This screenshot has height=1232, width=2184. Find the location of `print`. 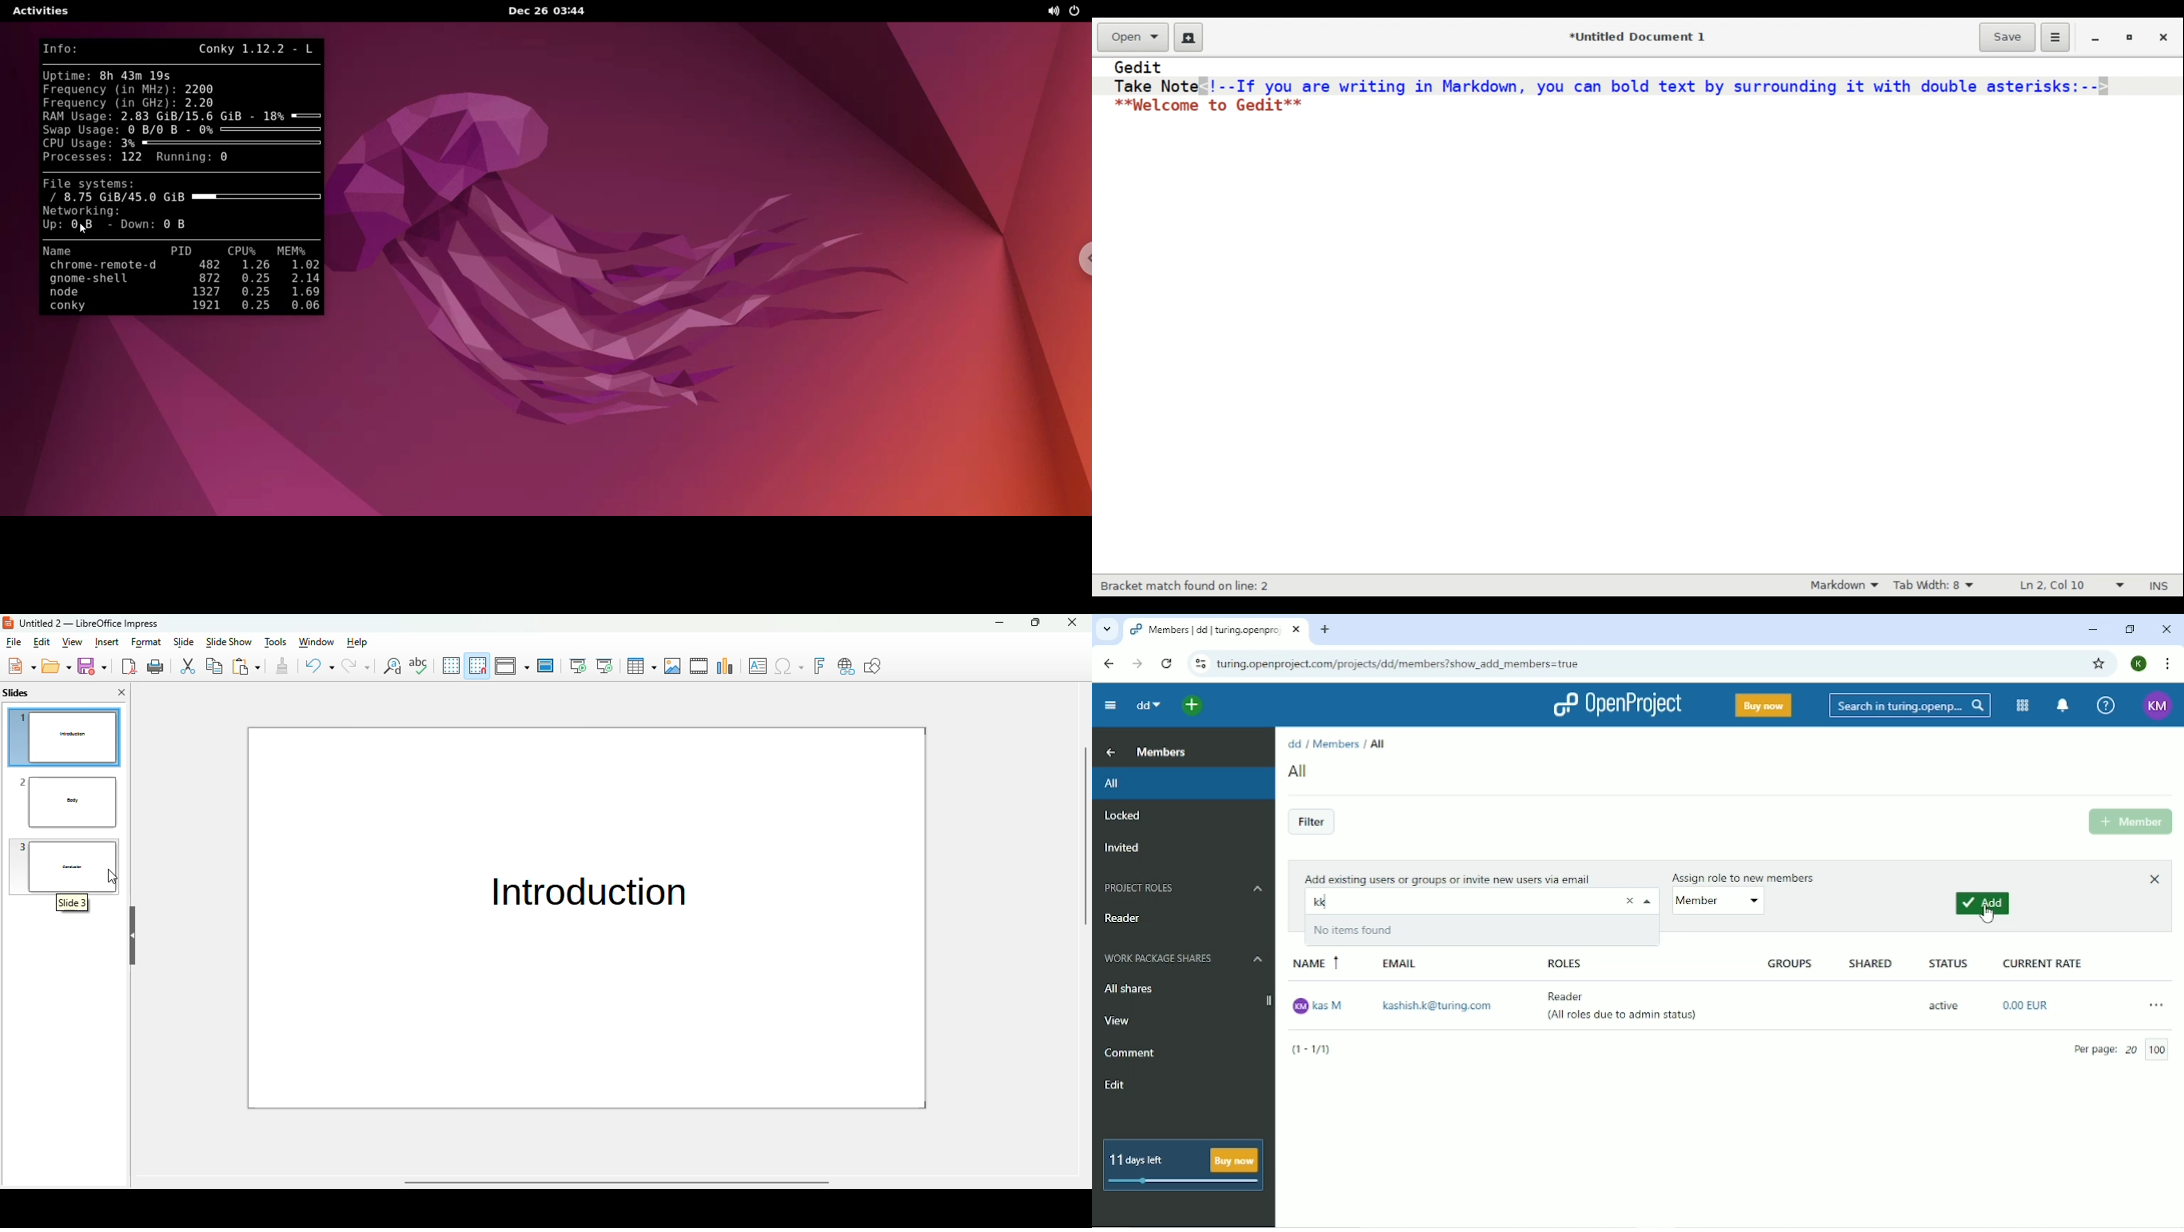

print is located at coordinates (156, 667).